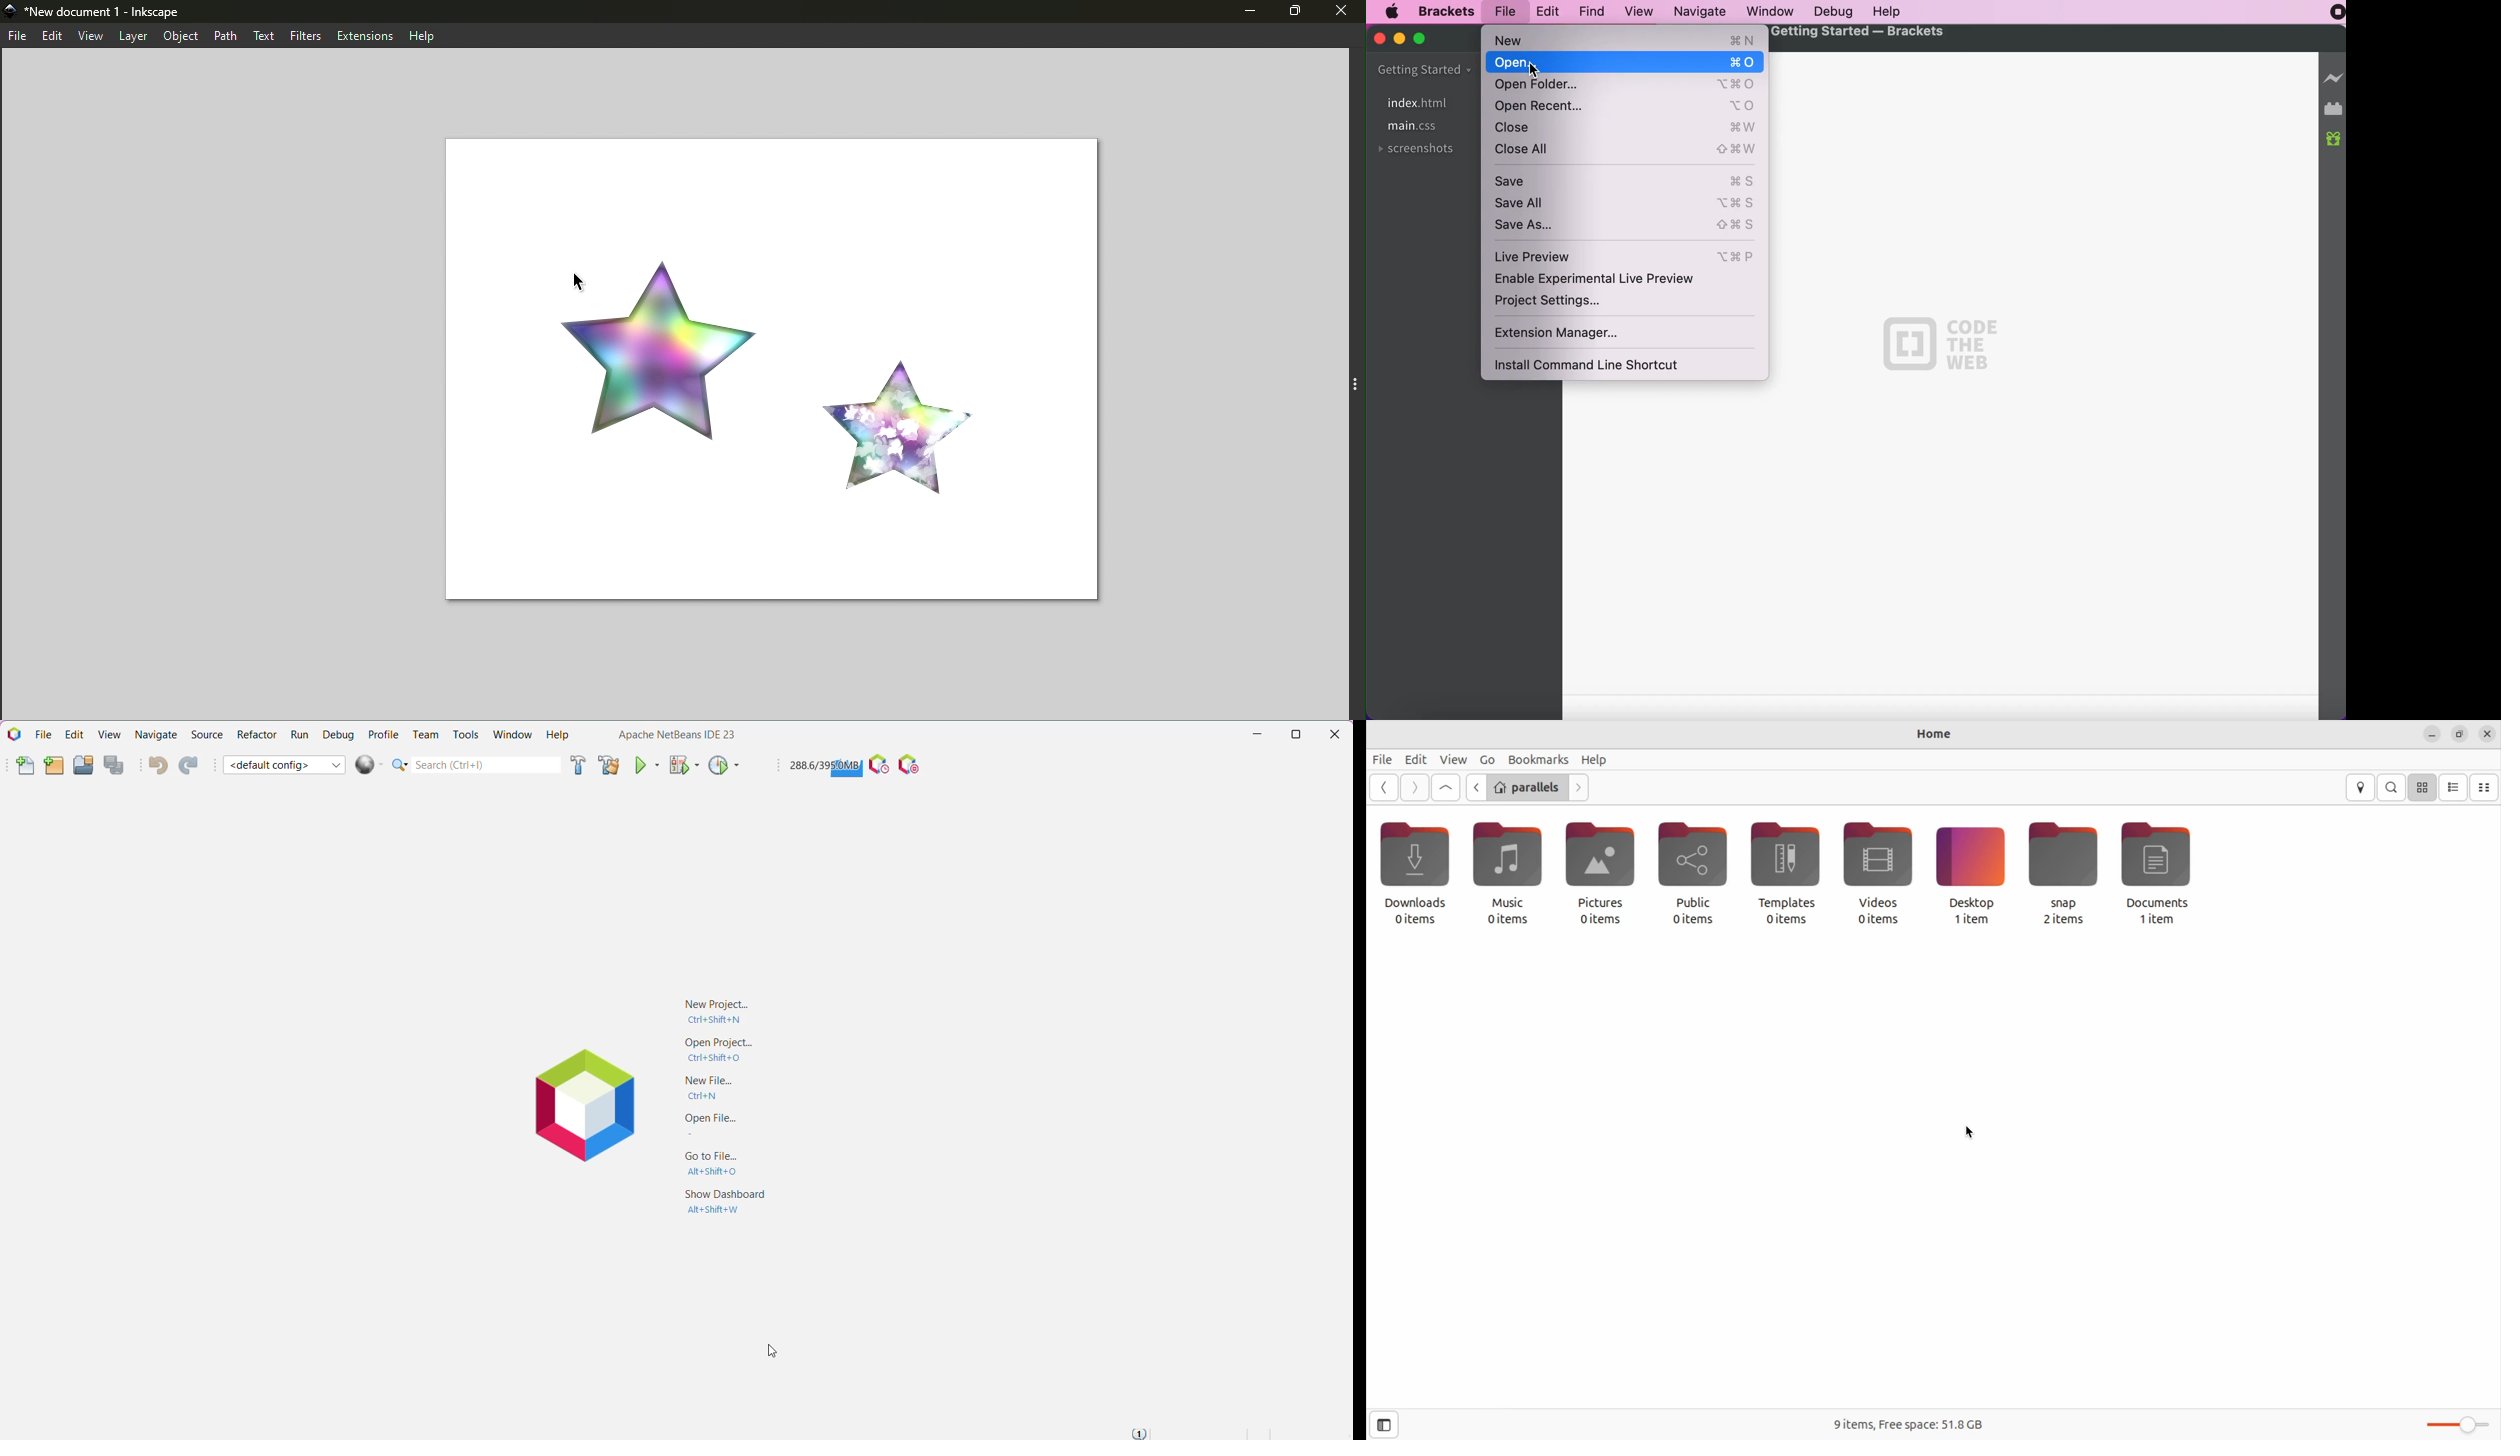 This screenshot has height=1456, width=2520. Describe the element at coordinates (1641, 10) in the screenshot. I see `view` at that location.